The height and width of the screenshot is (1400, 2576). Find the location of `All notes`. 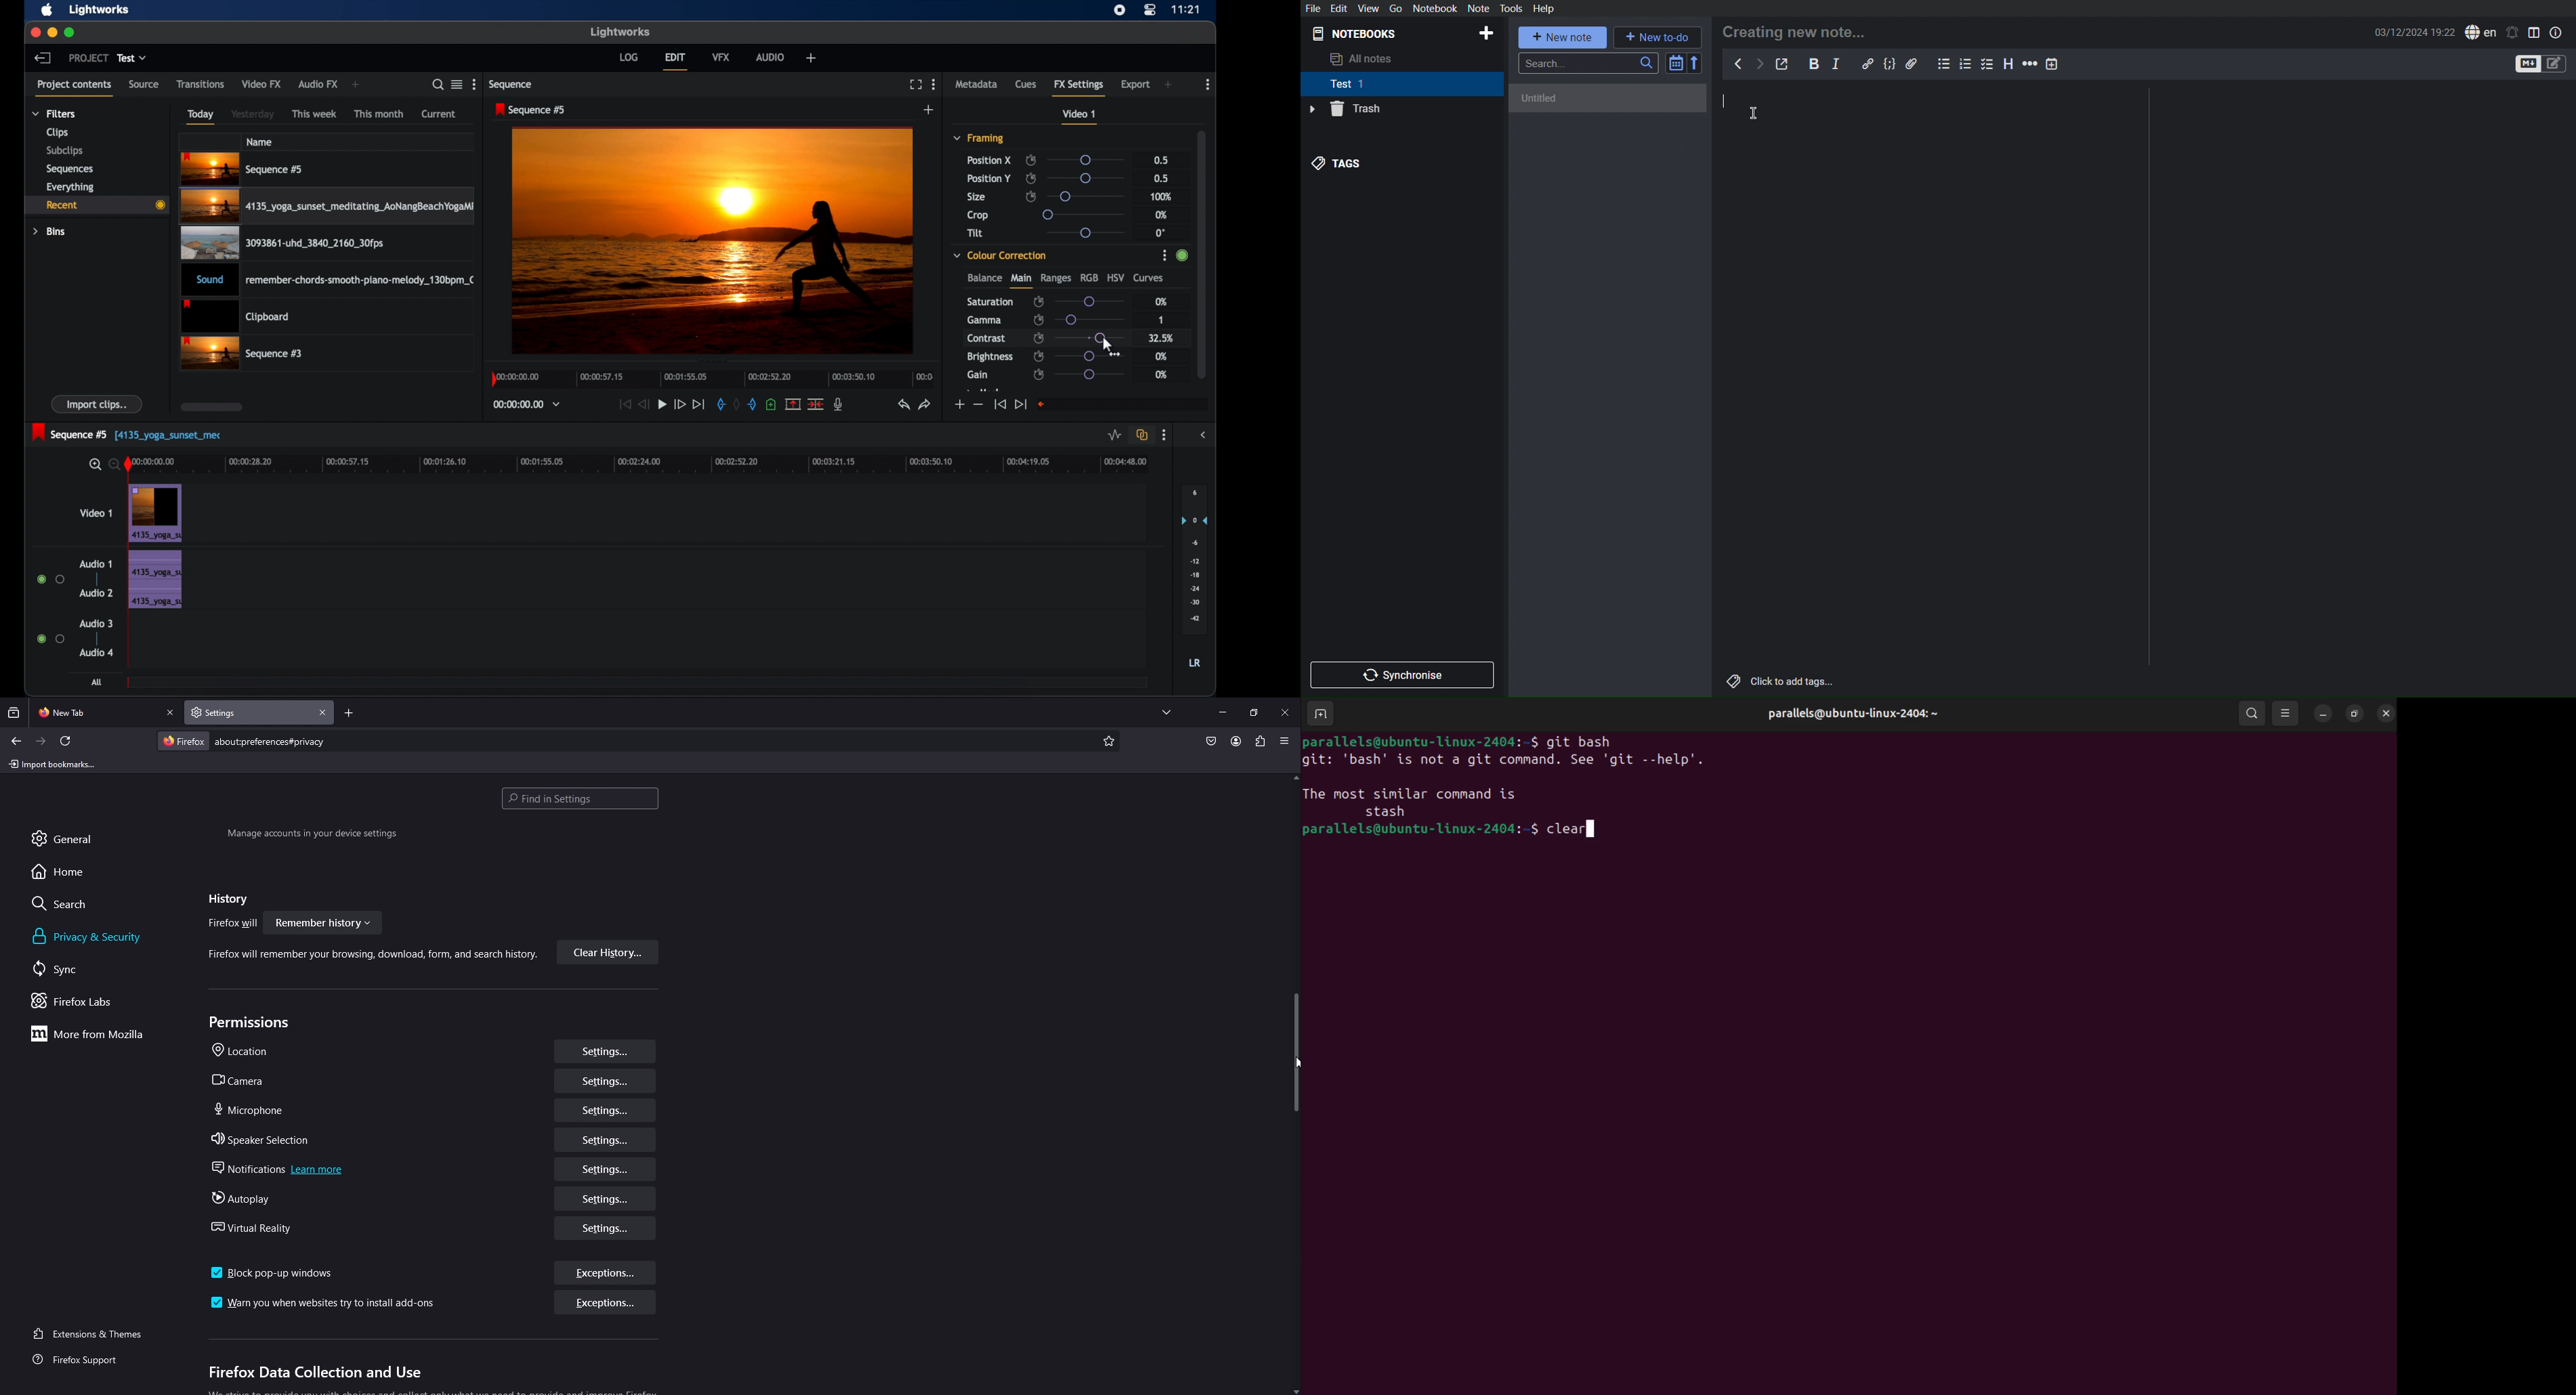

All notes is located at coordinates (1364, 60).